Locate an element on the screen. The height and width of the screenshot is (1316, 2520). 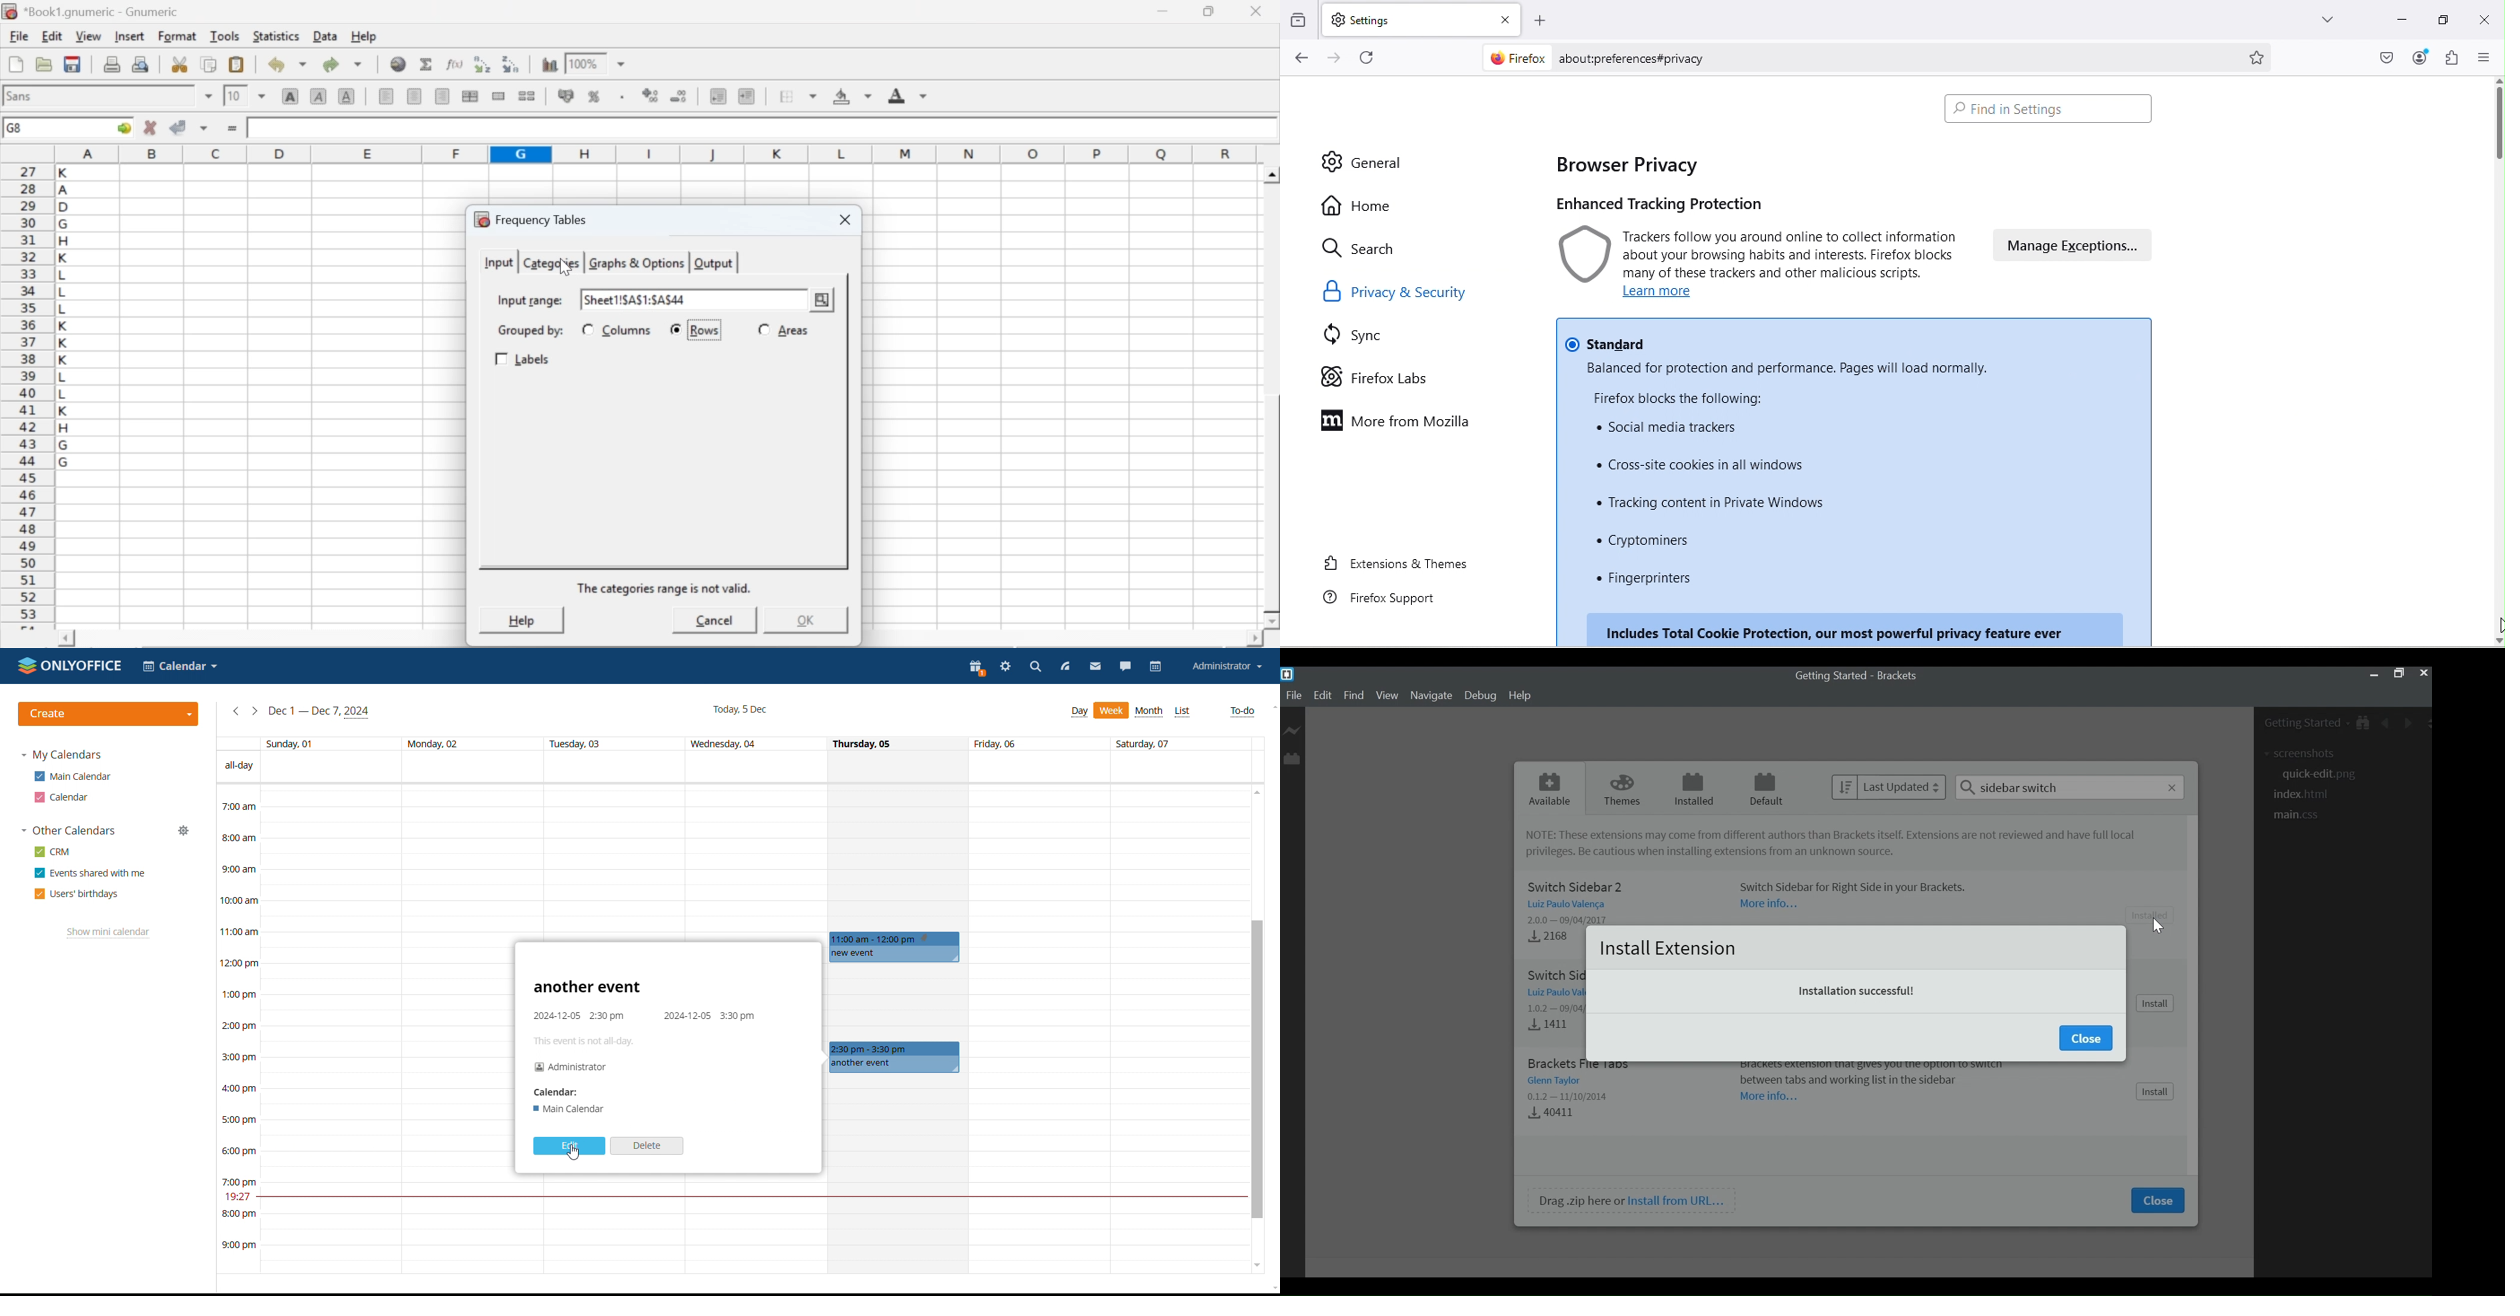
Account is located at coordinates (2422, 58).